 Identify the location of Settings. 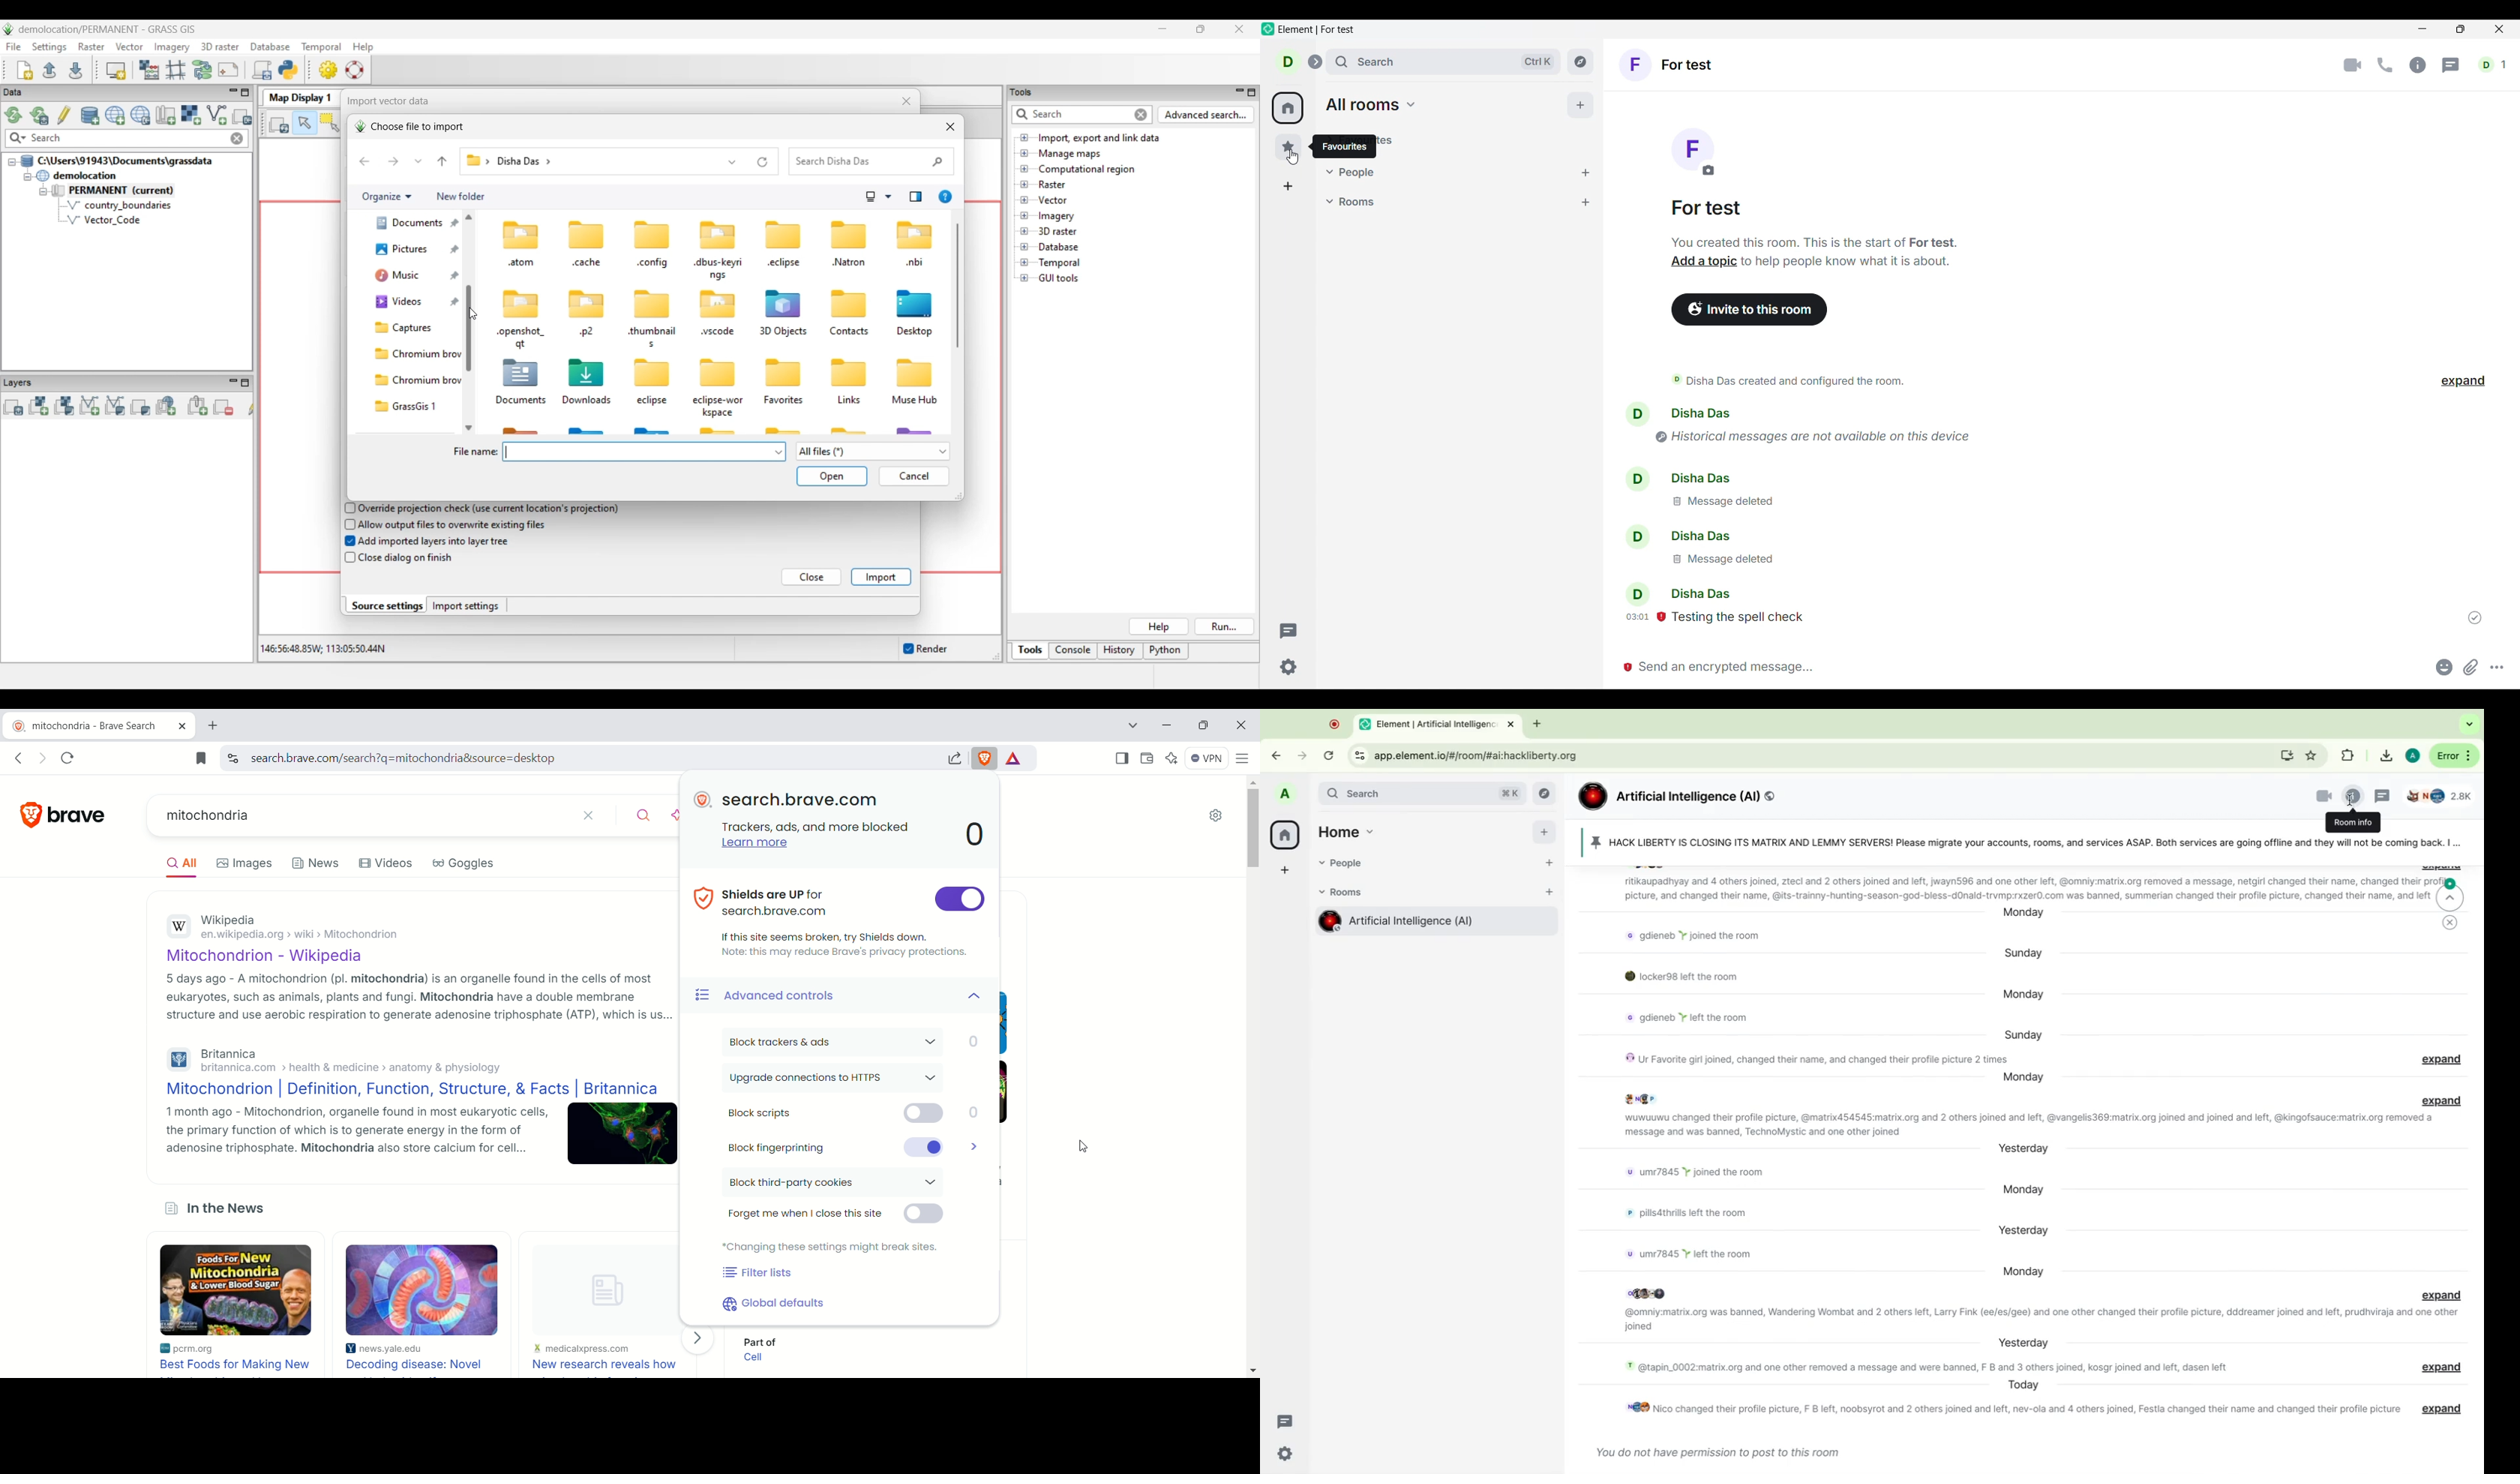
(1290, 667).